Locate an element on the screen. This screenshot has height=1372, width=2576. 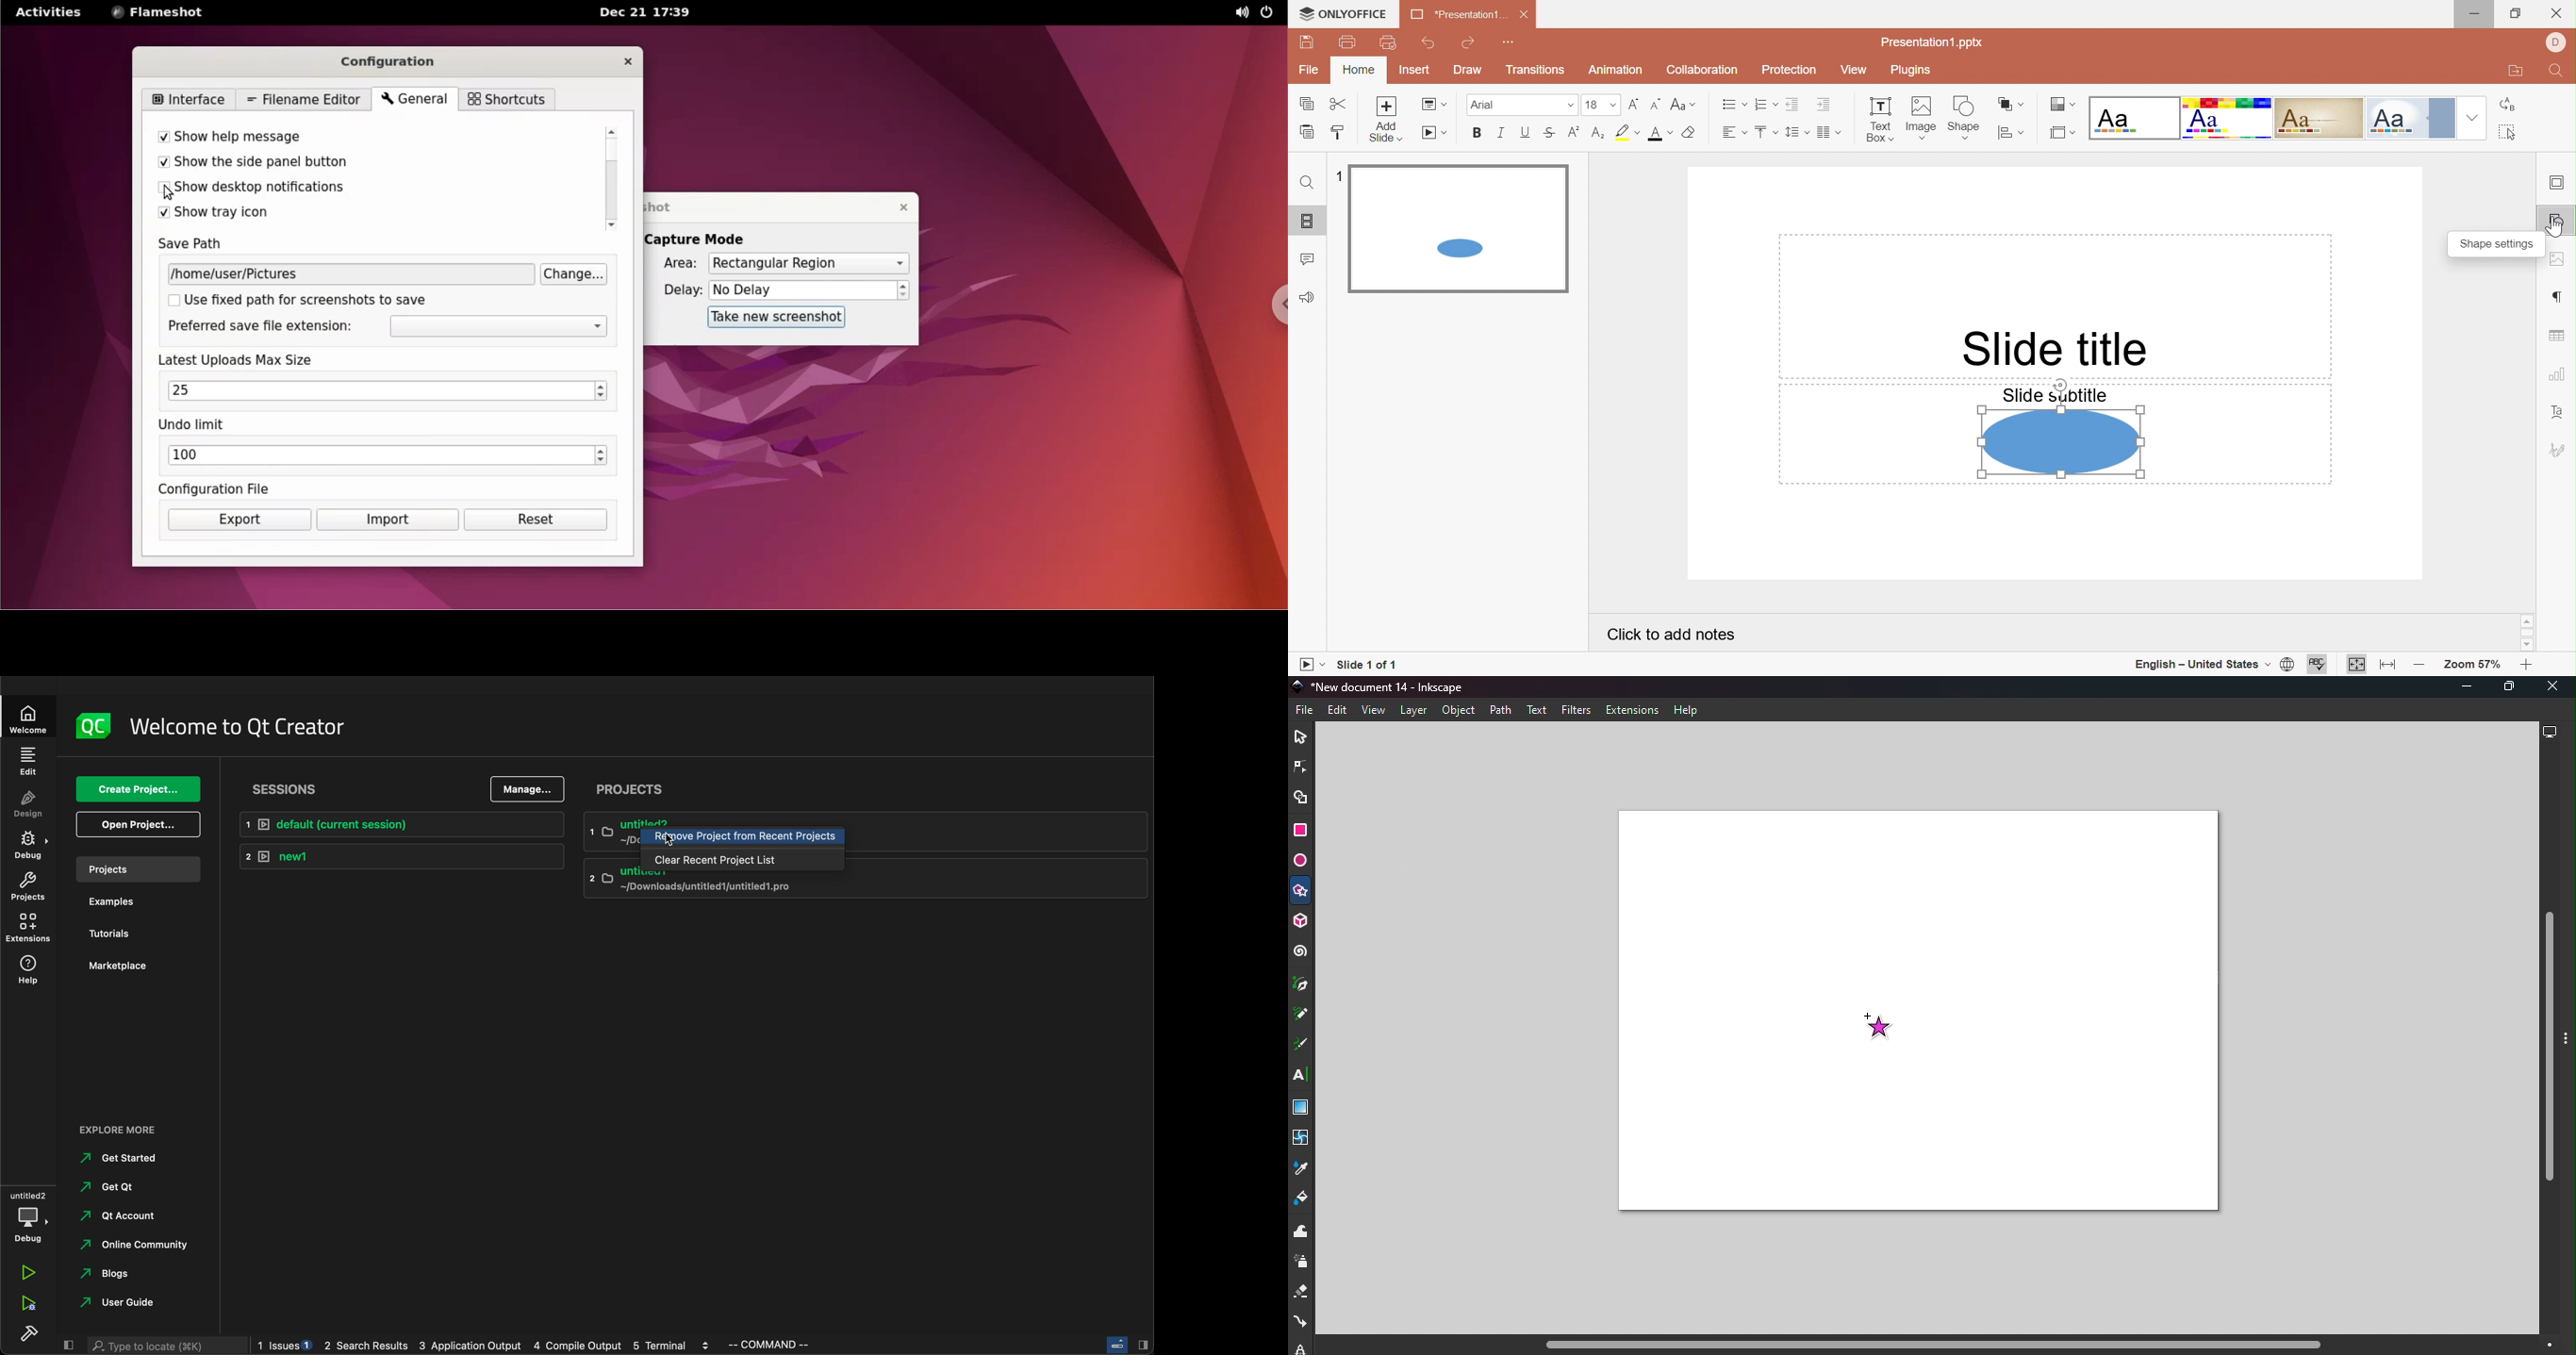
close sidebar is located at coordinates (72, 1346).